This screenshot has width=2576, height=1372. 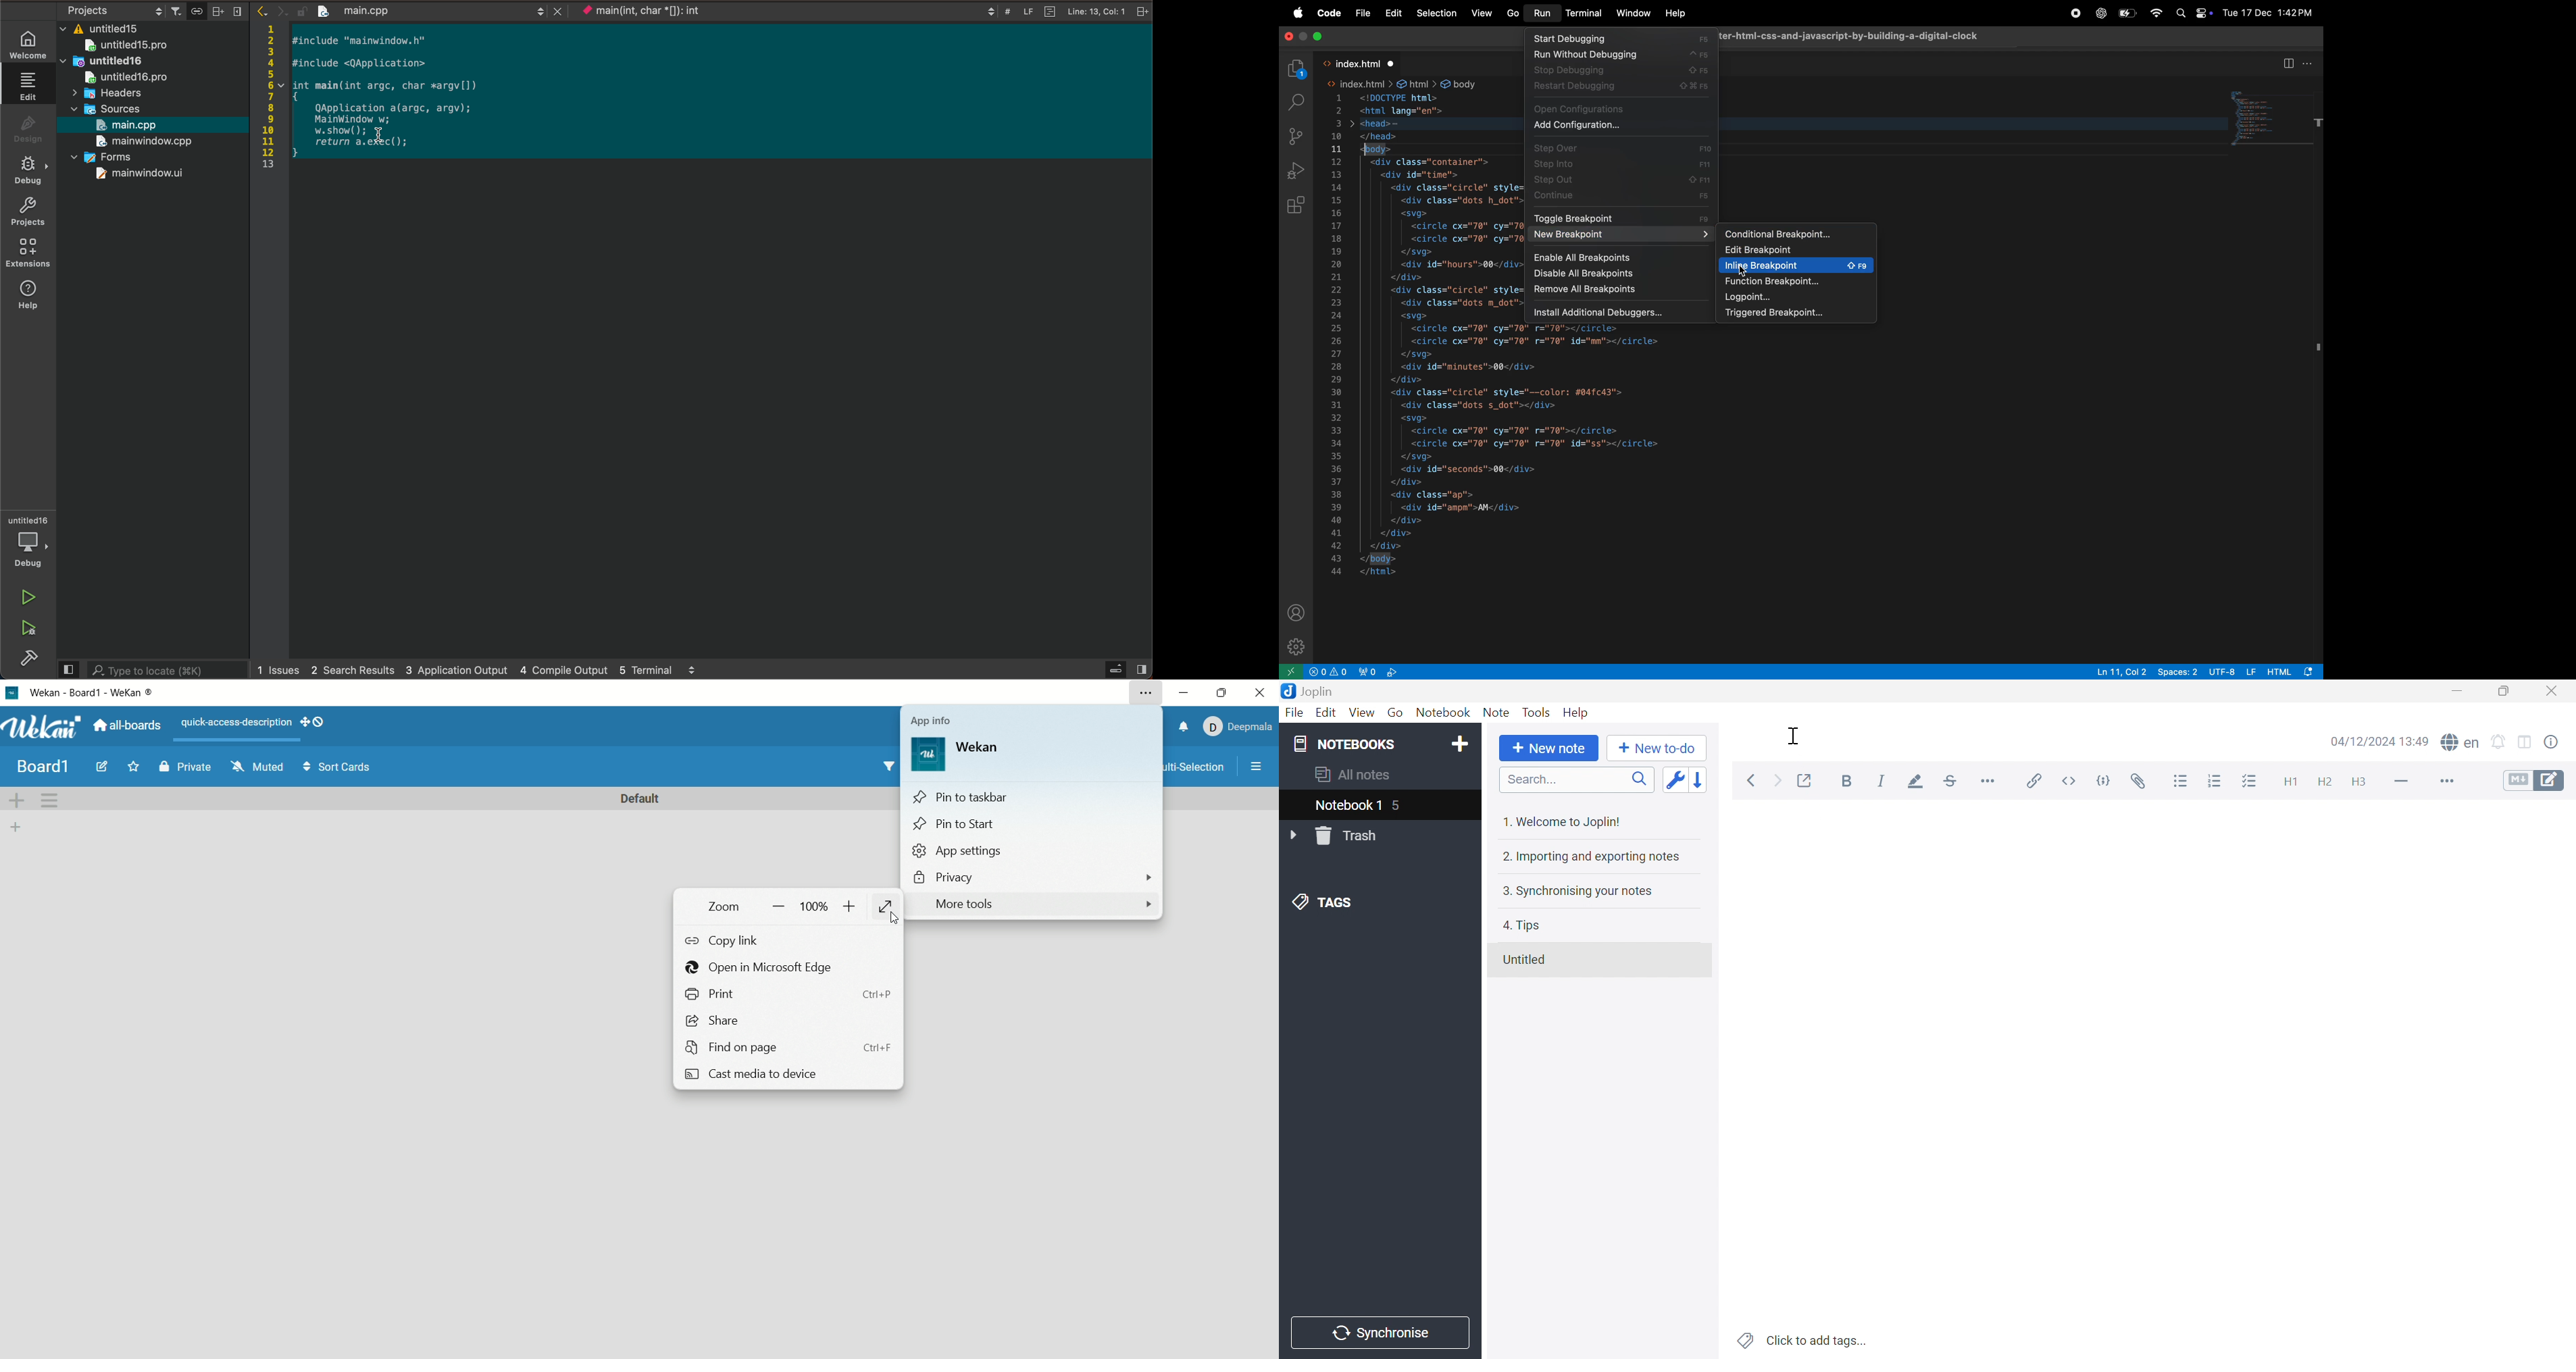 What do you see at coordinates (1444, 711) in the screenshot?
I see `Notebook` at bounding box center [1444, 711].